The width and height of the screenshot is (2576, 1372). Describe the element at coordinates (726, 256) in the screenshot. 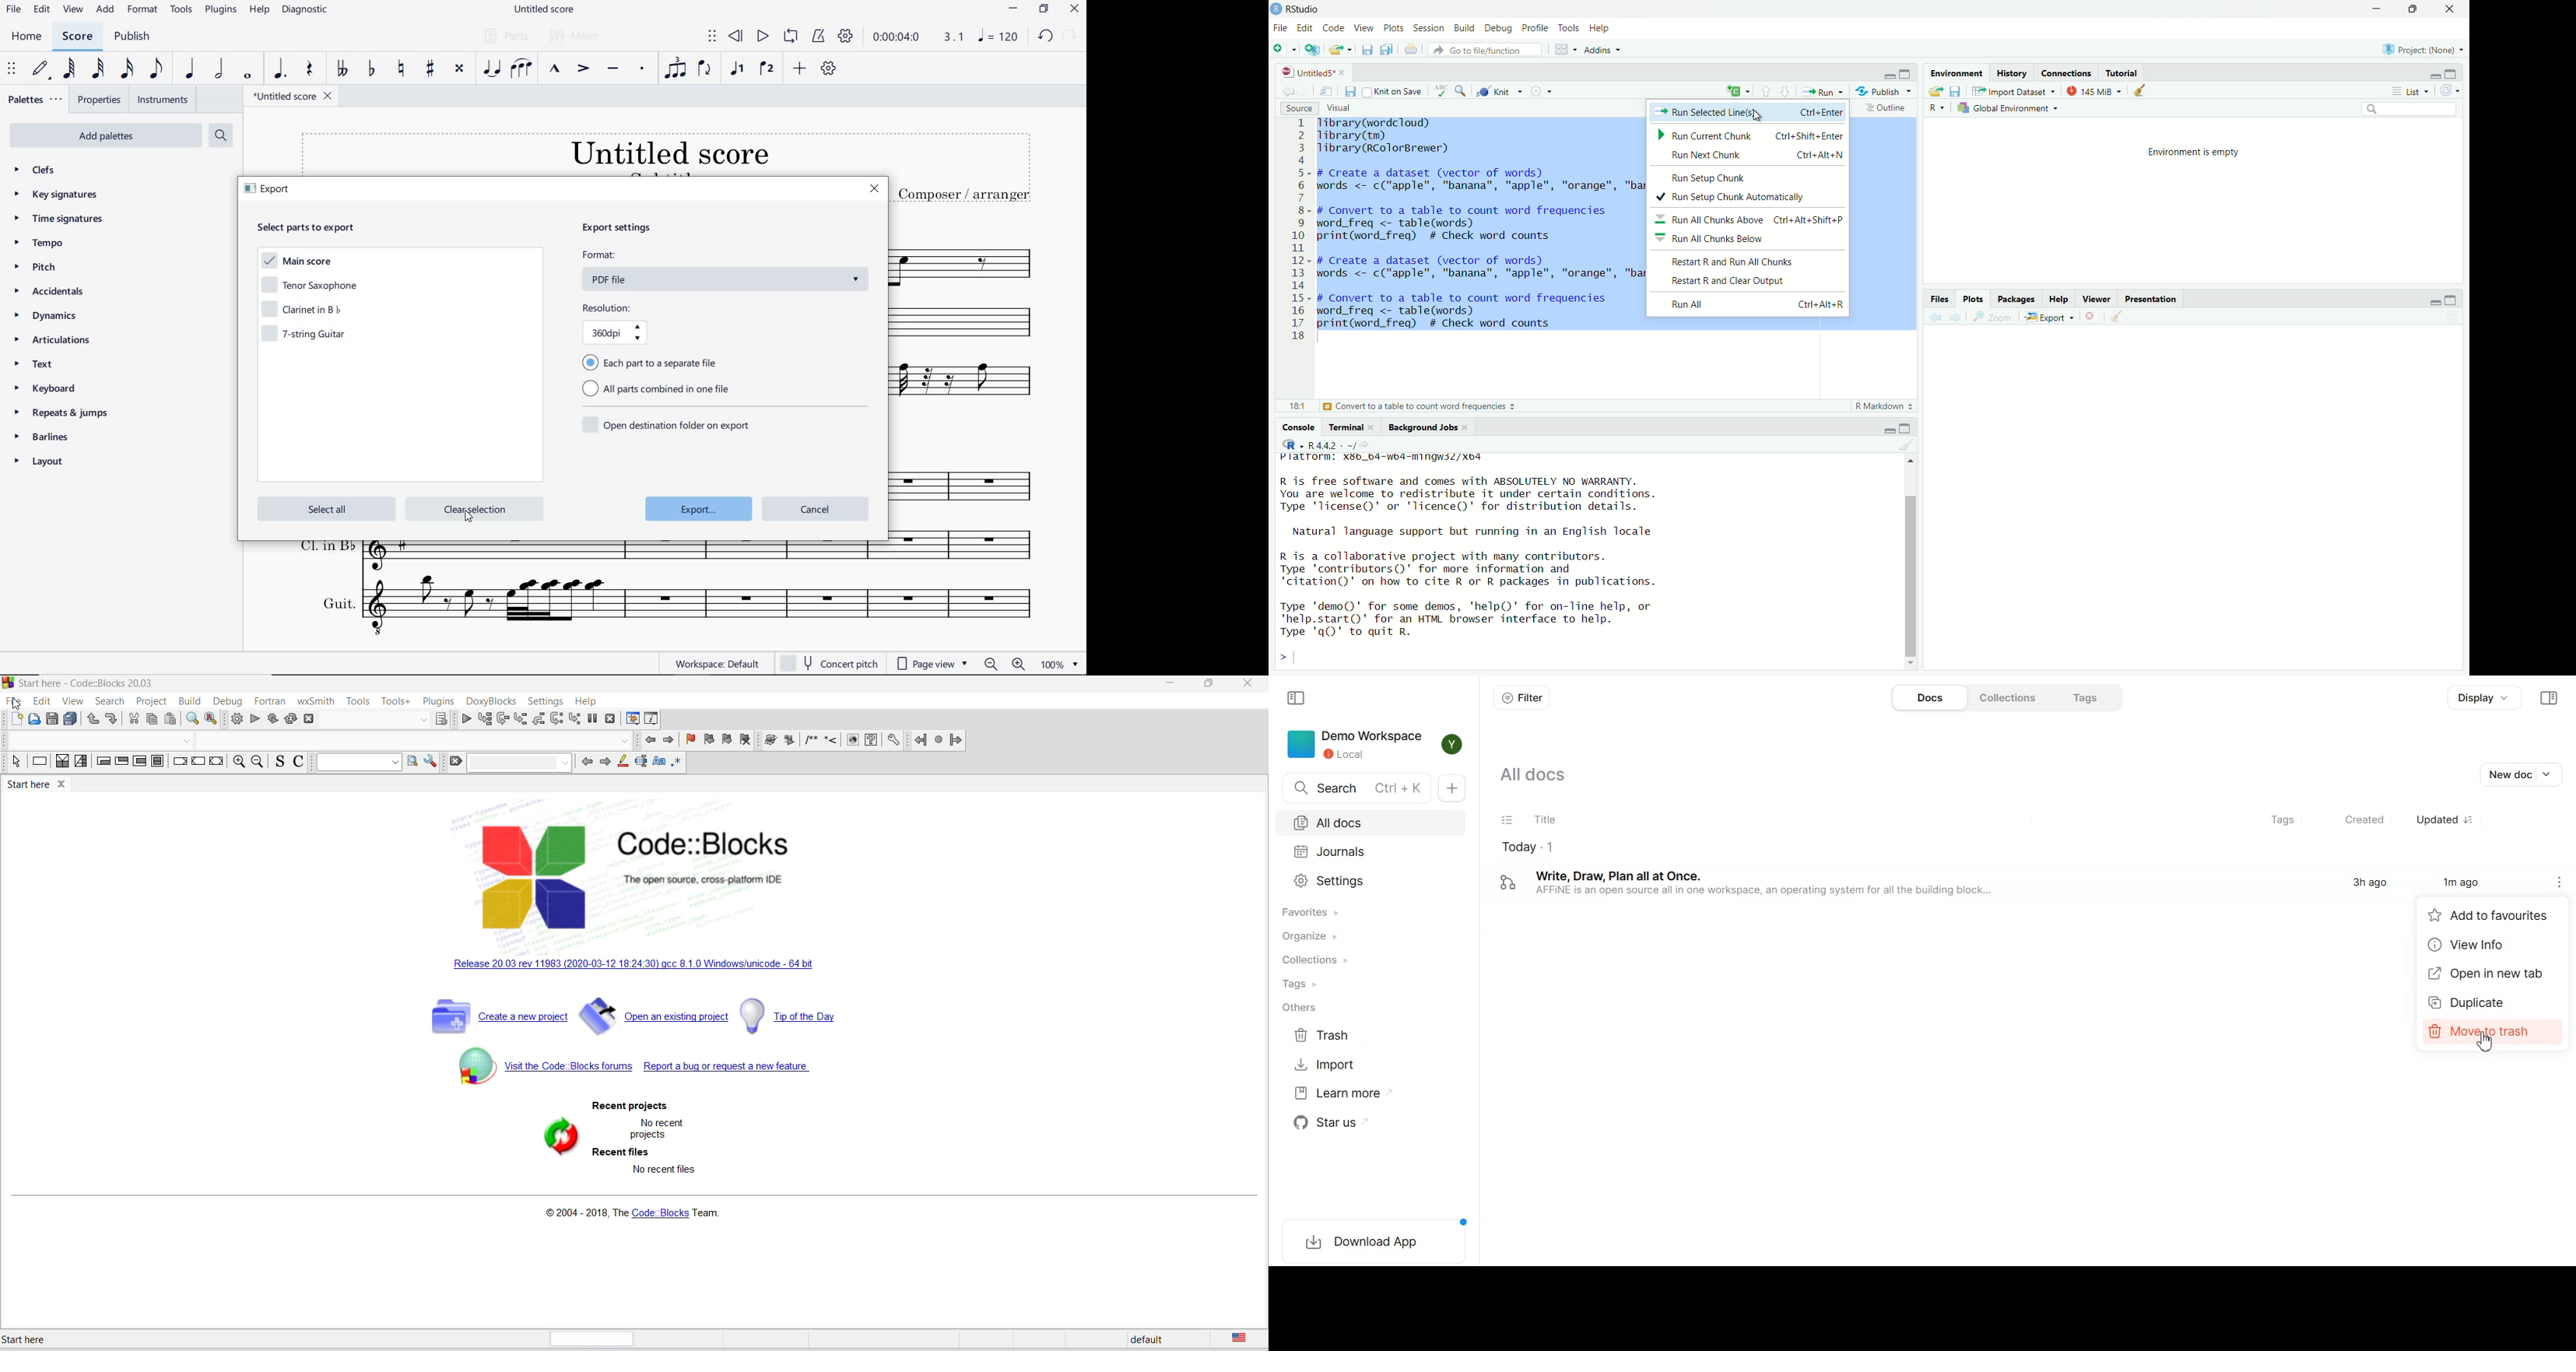

I see `format` at that location.